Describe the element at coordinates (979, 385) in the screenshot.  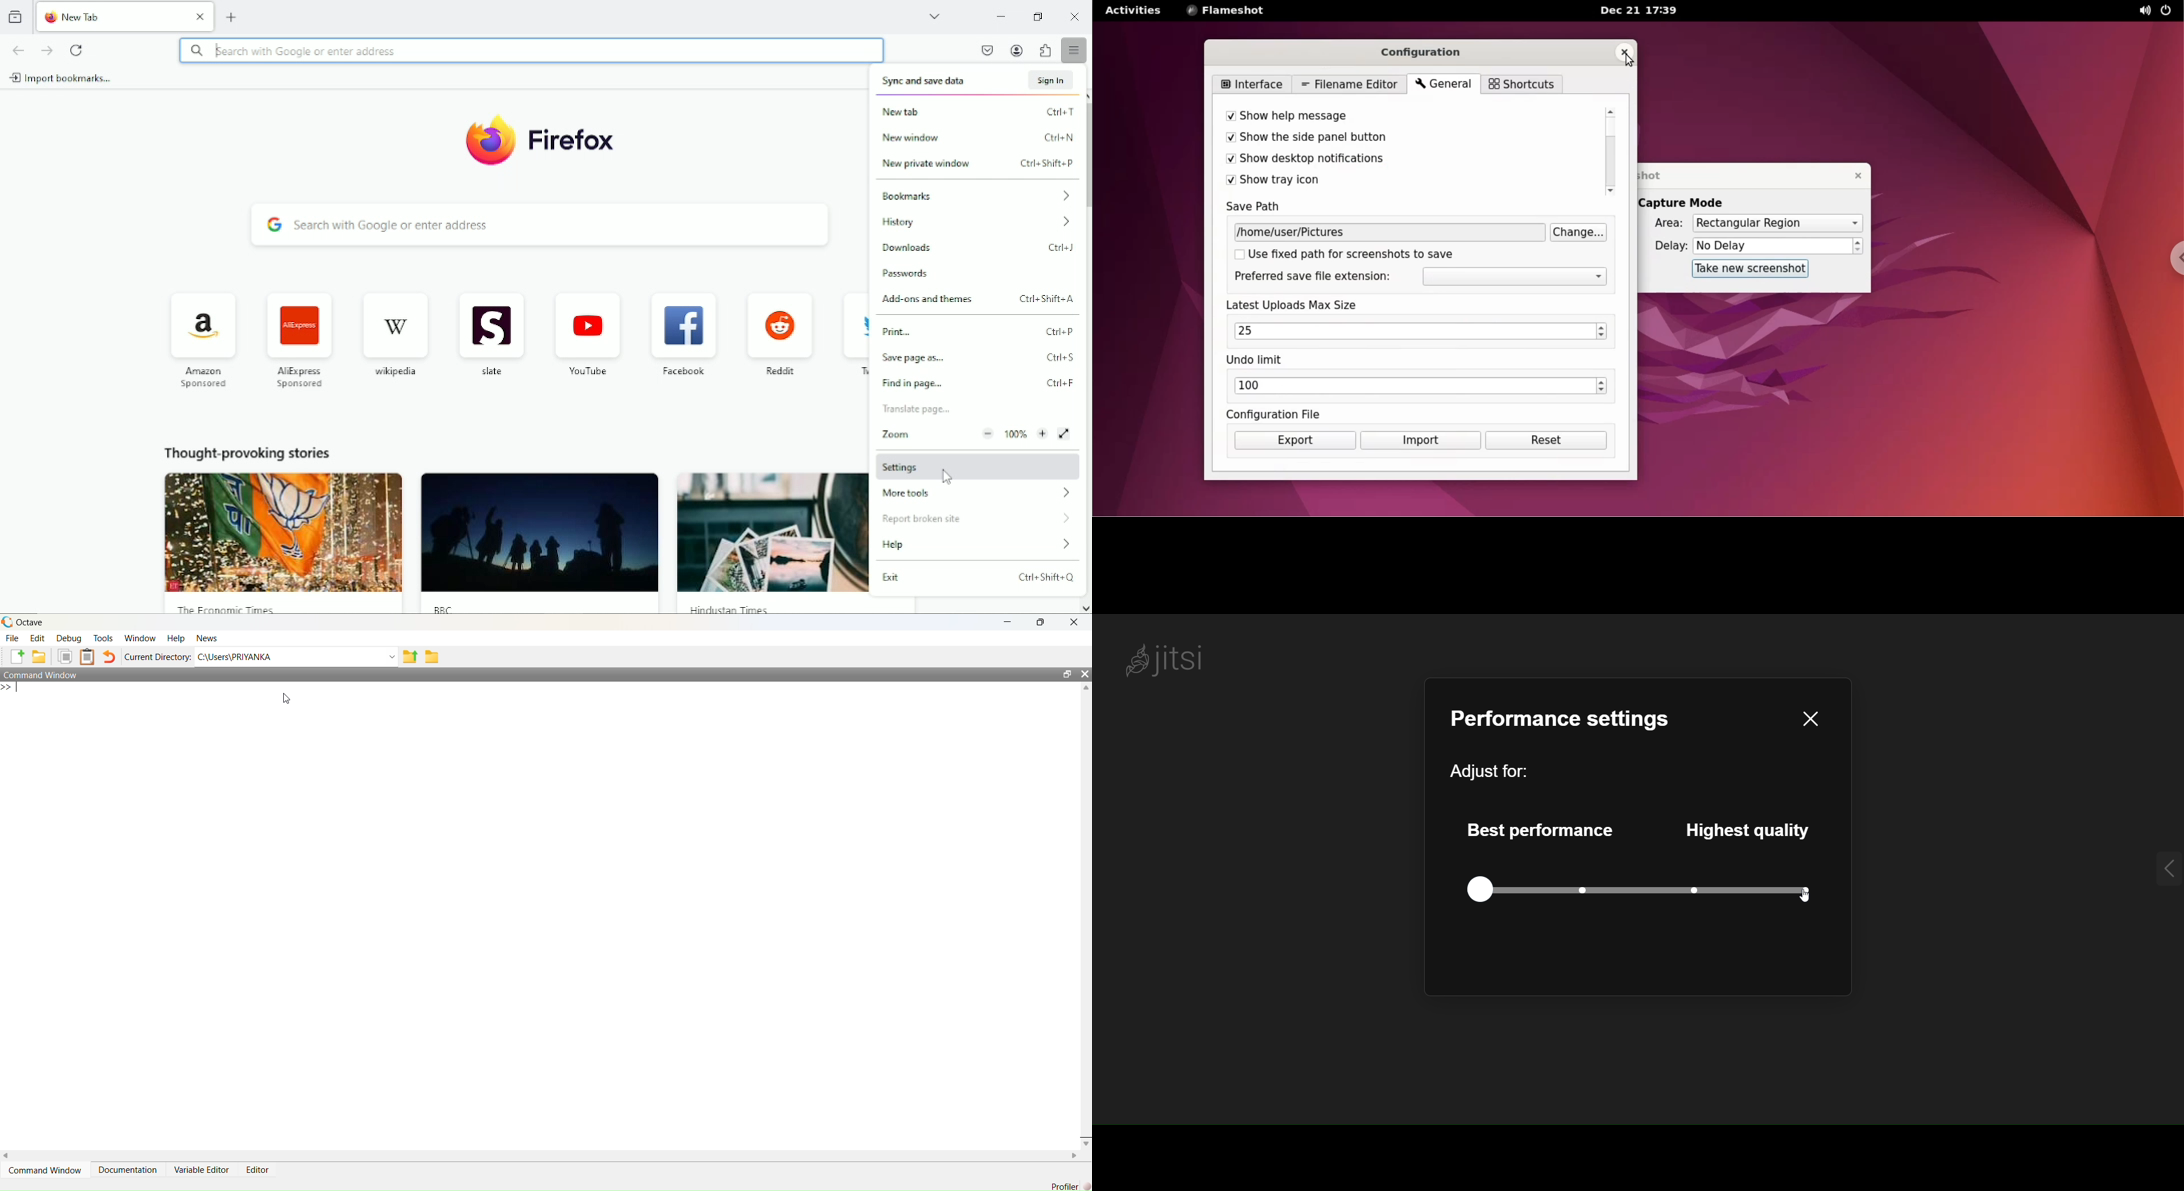
I see `find in page` at that location.